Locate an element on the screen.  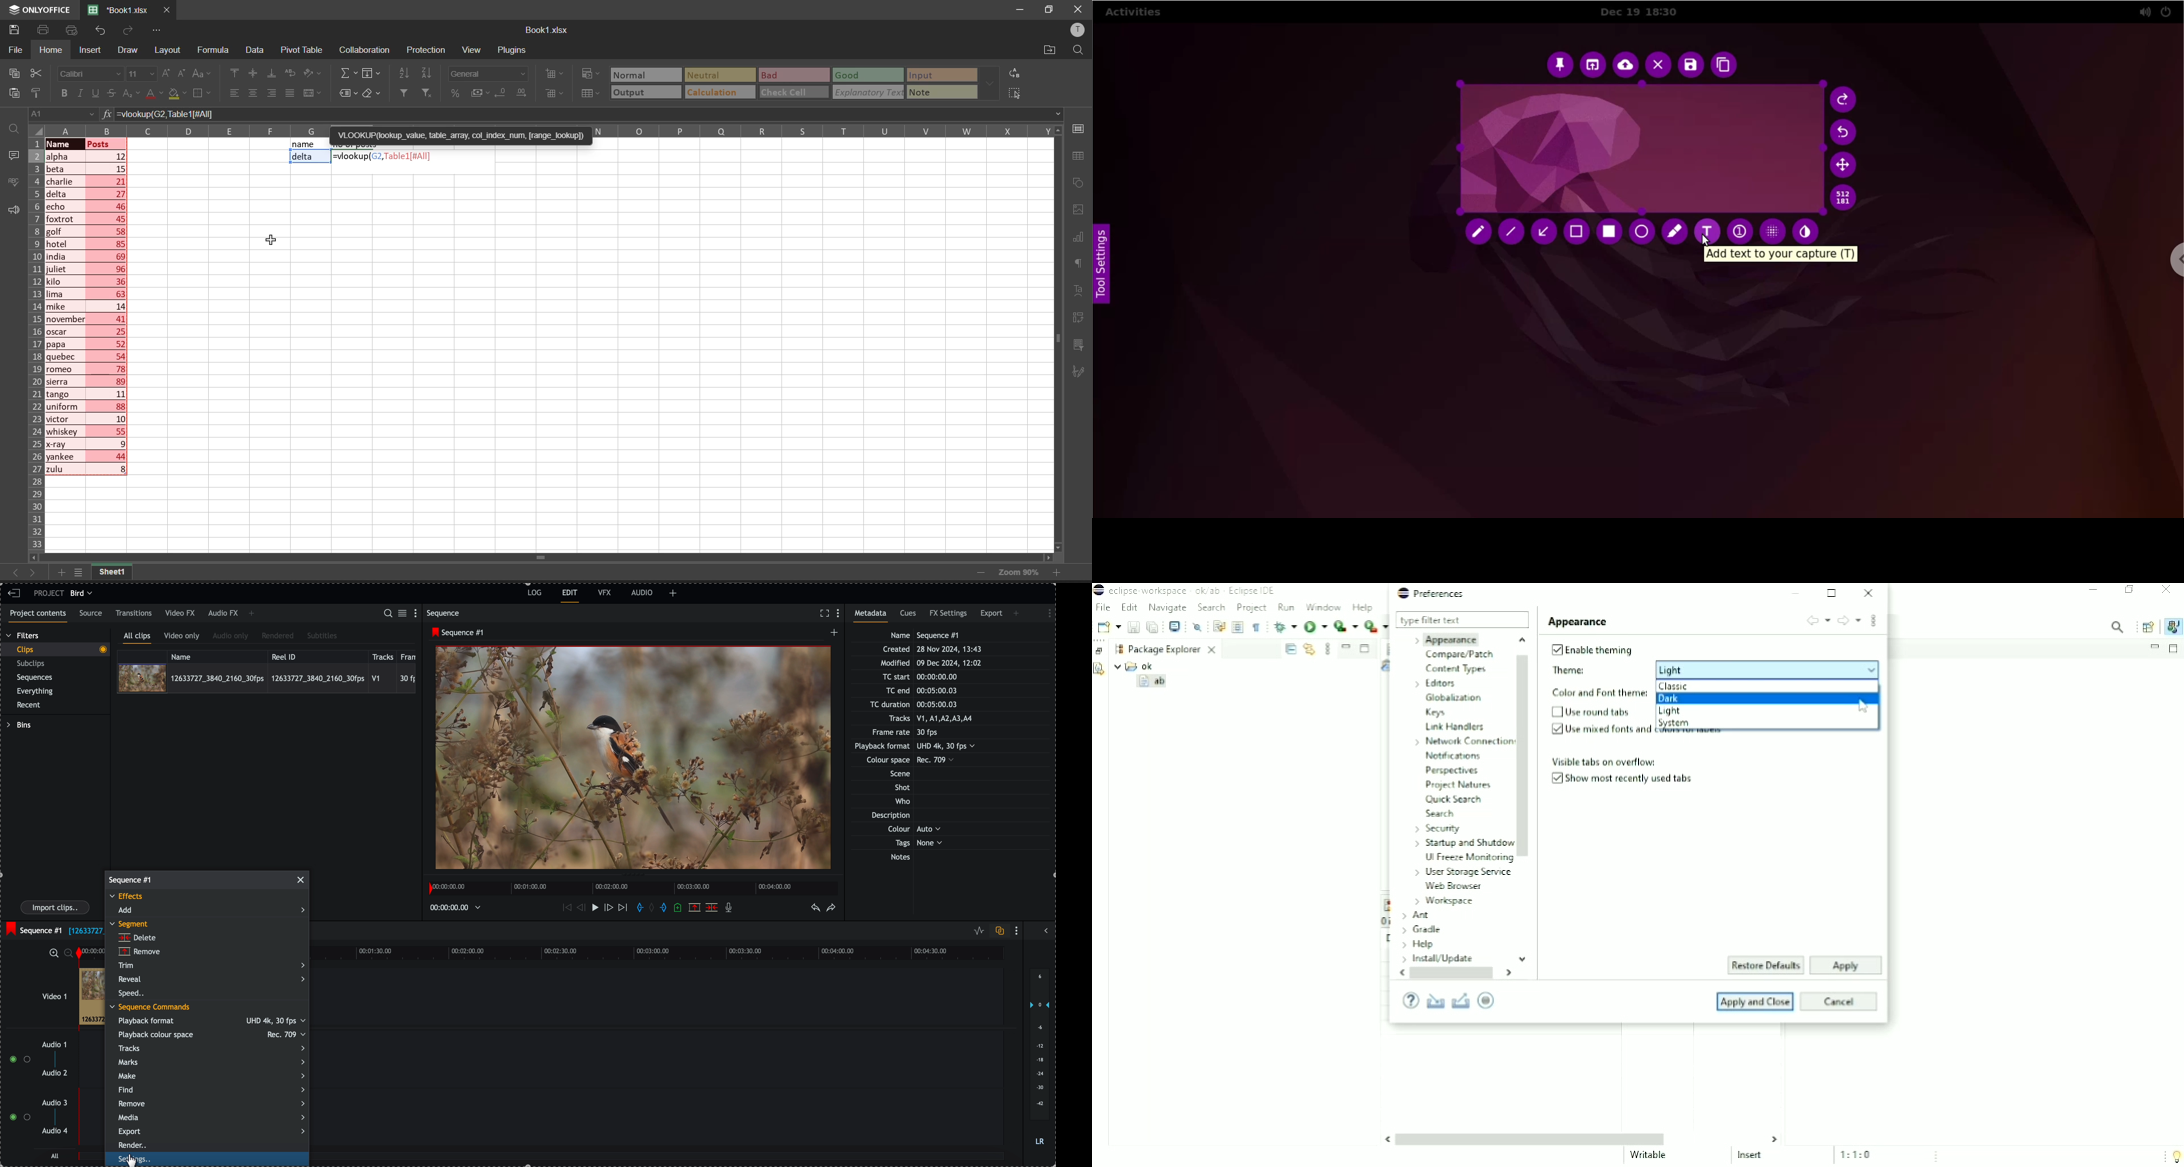
export is located at coordinates (991, 615).